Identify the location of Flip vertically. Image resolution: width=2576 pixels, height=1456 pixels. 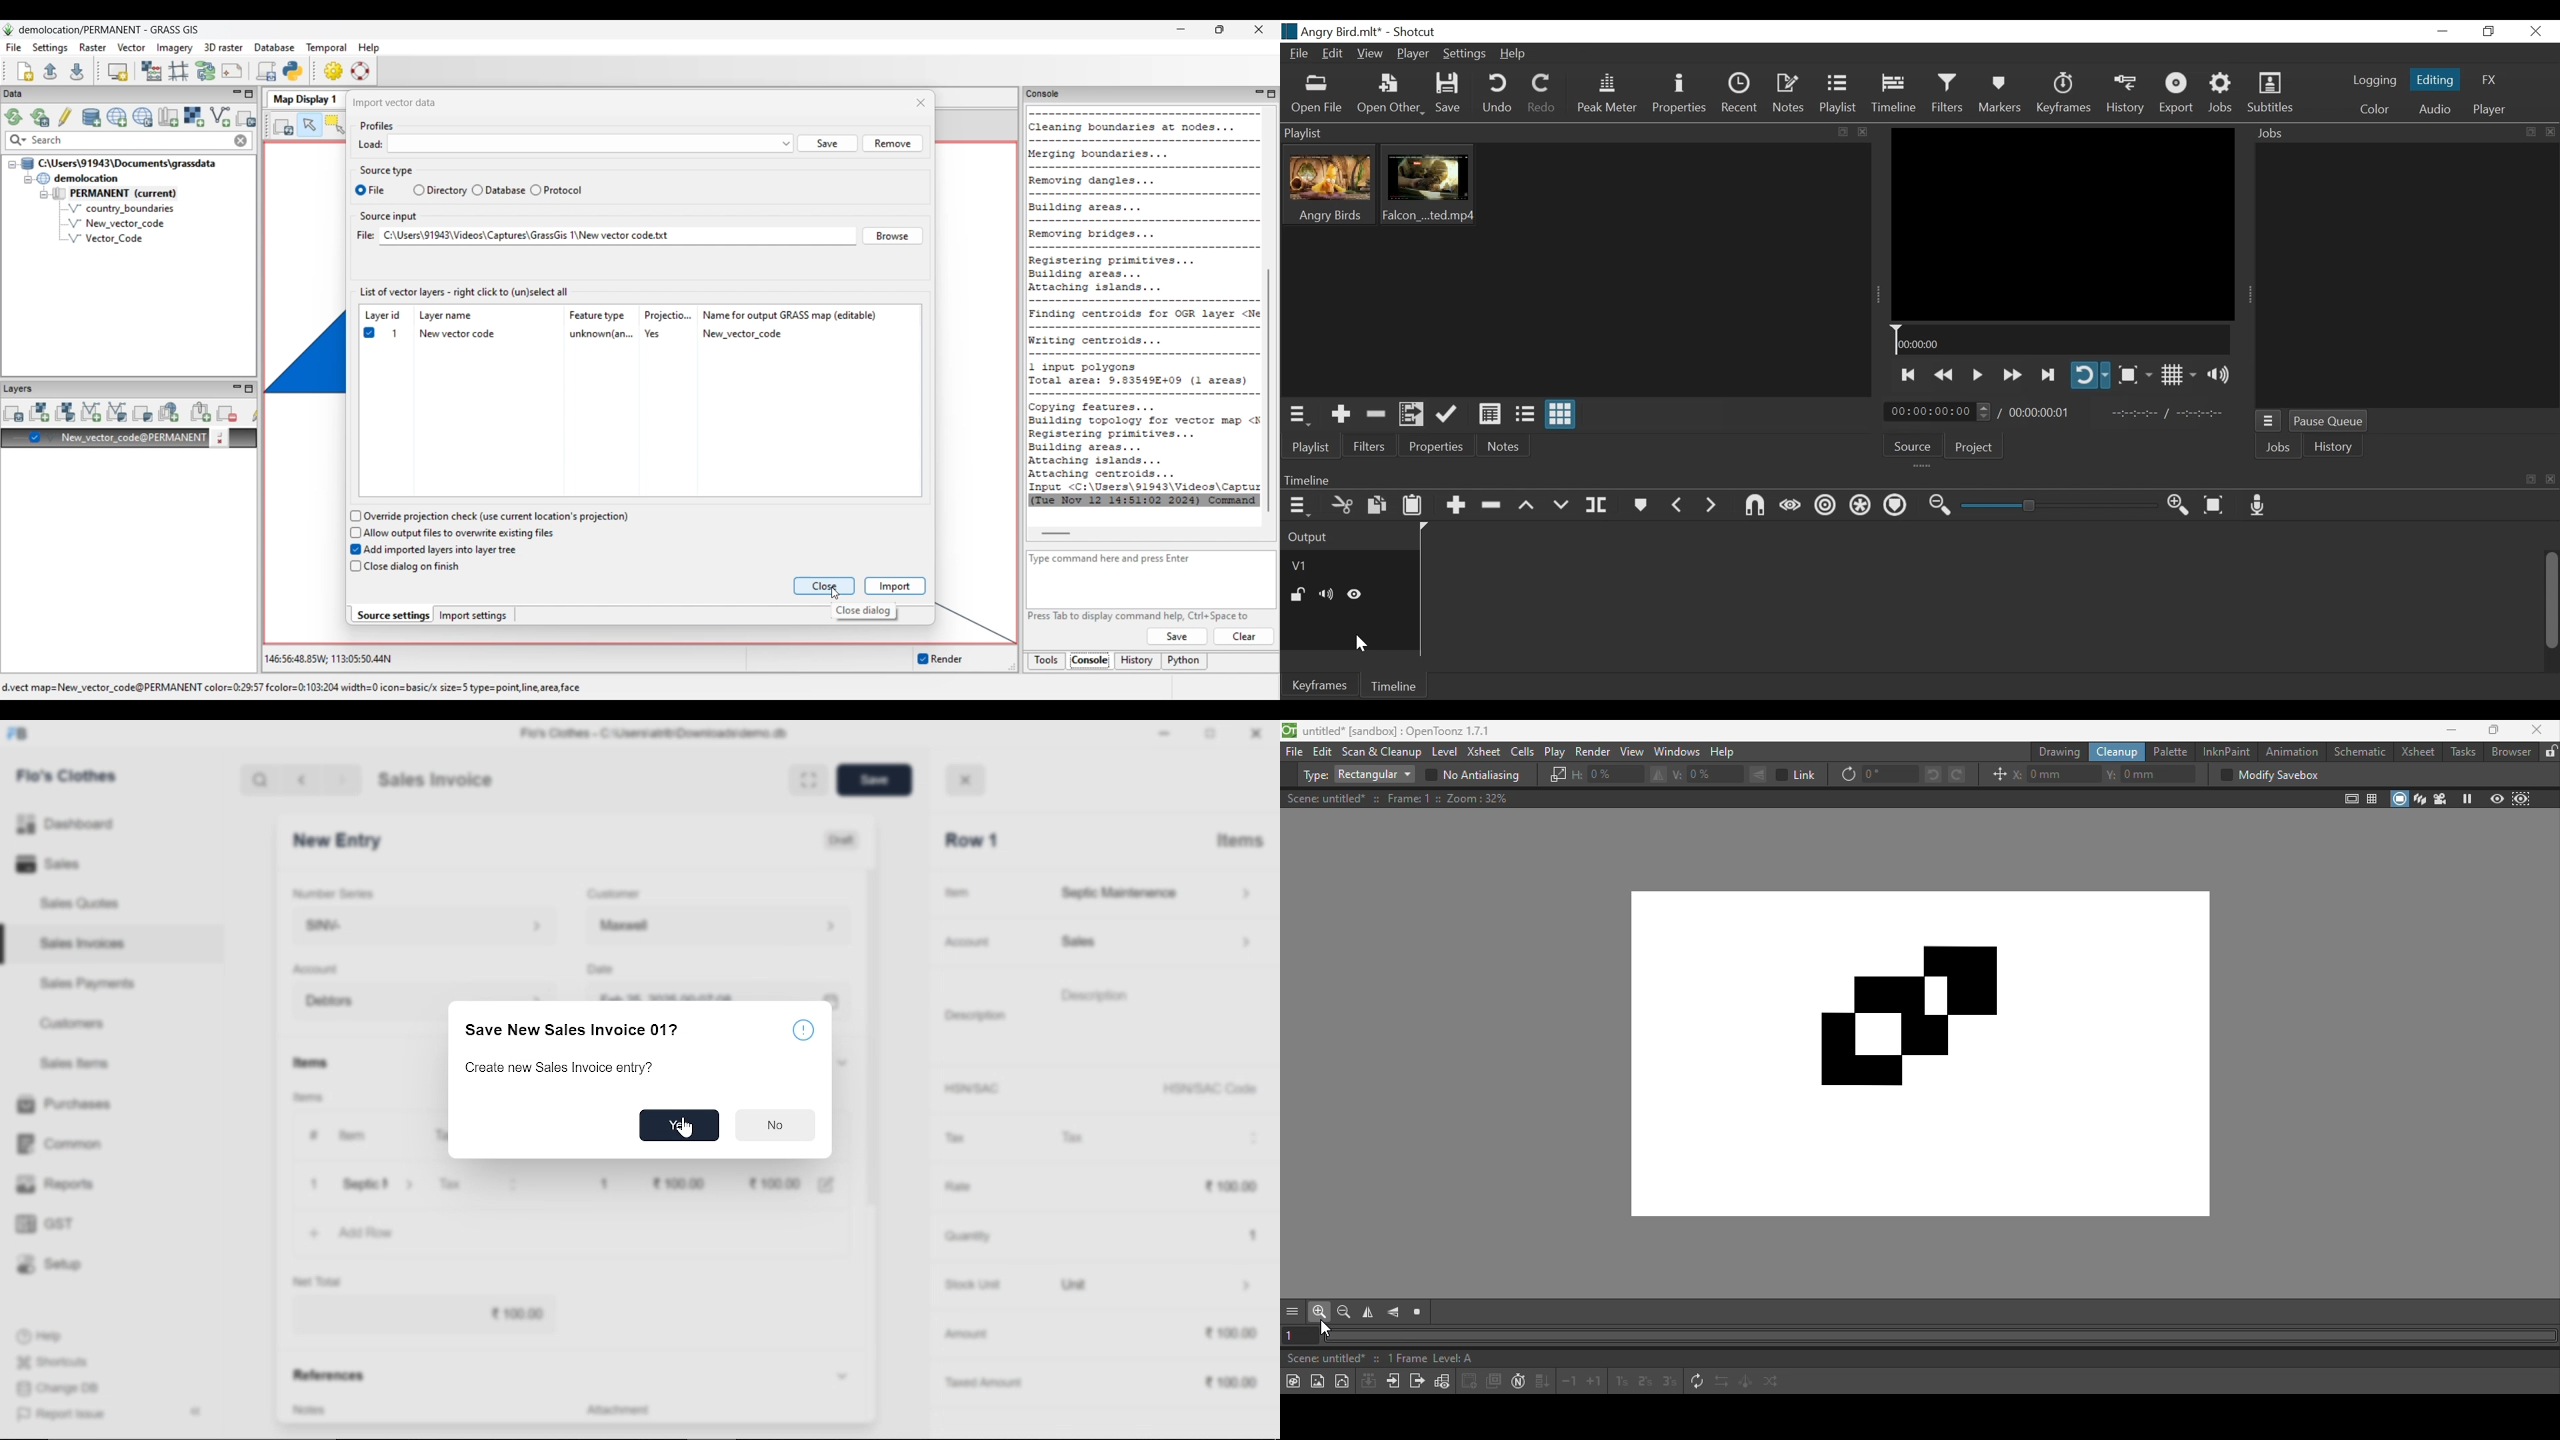
(1395, 1315).